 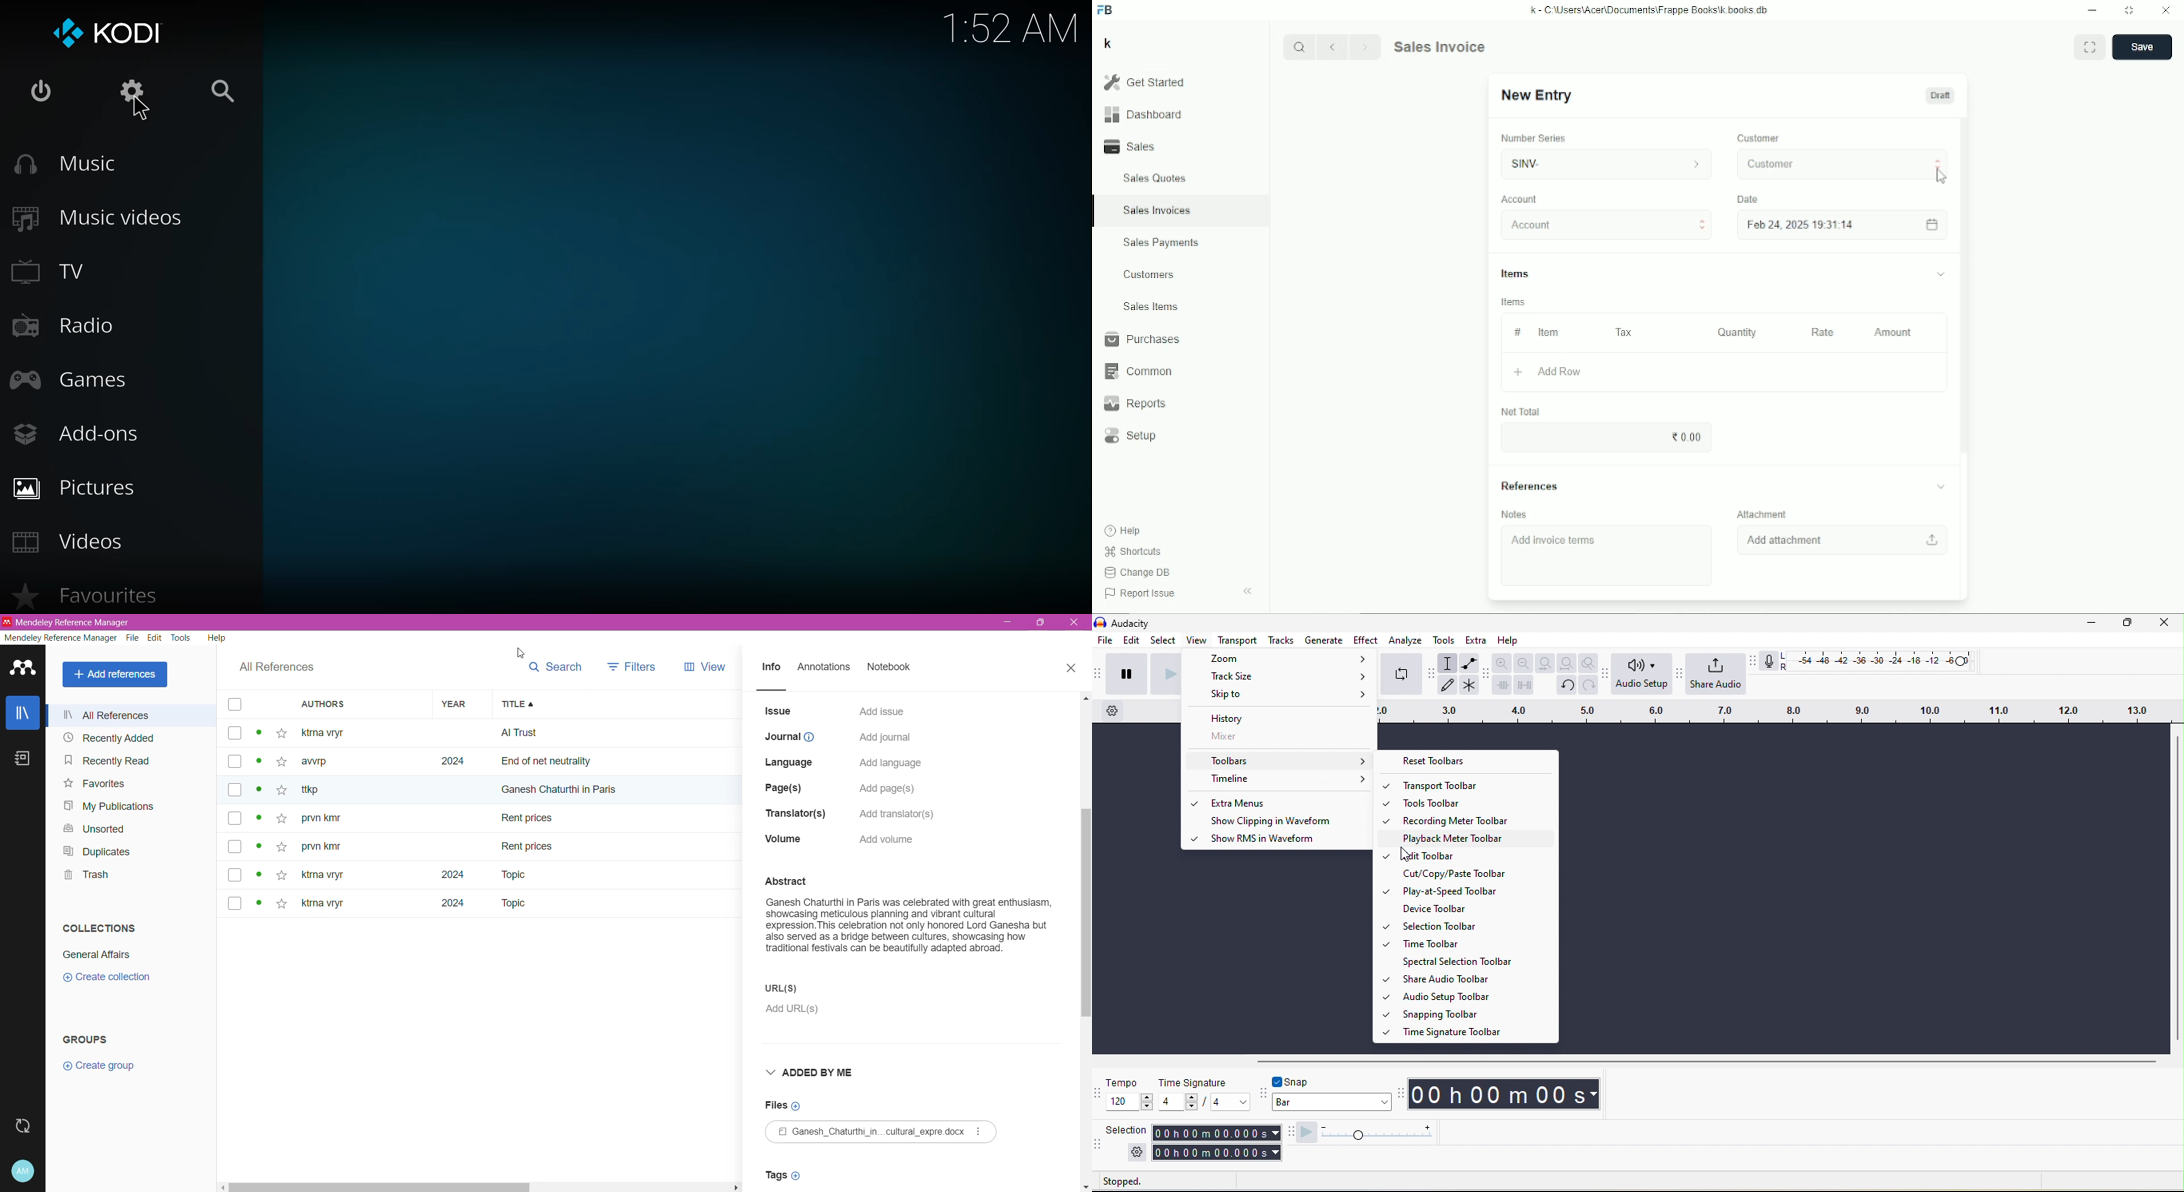 I want to click on undo, so click(x=1567, y=686).